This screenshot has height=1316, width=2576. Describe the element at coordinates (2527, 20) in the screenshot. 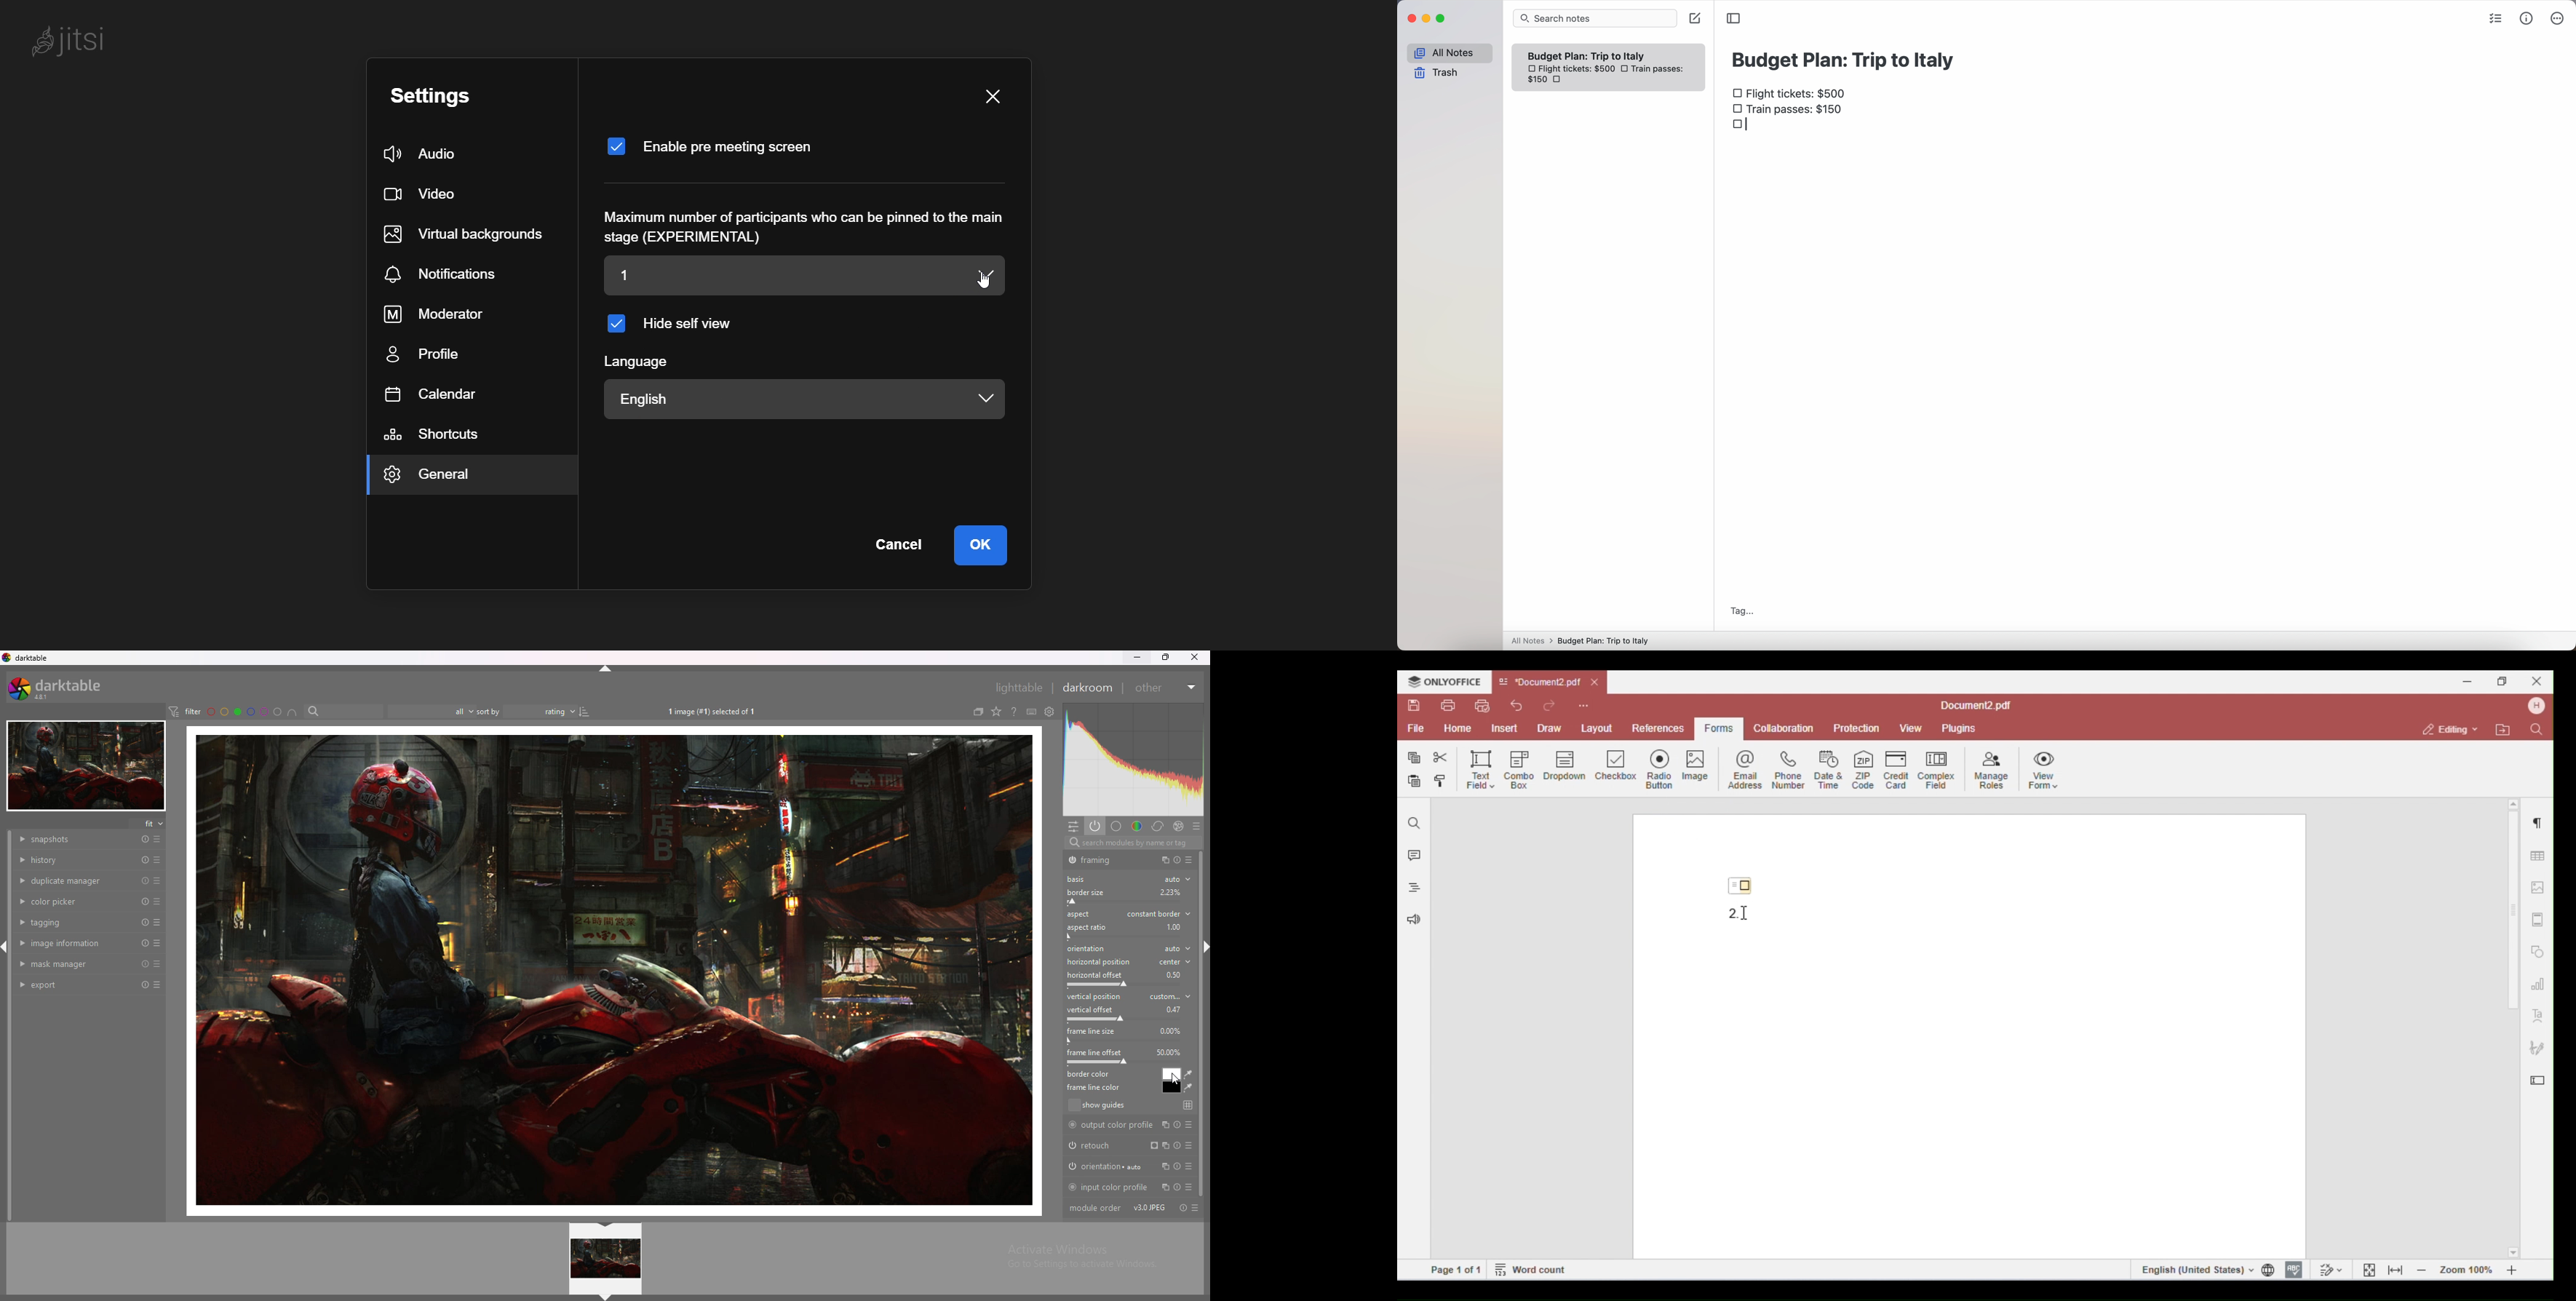

I see `metrics` at that location.